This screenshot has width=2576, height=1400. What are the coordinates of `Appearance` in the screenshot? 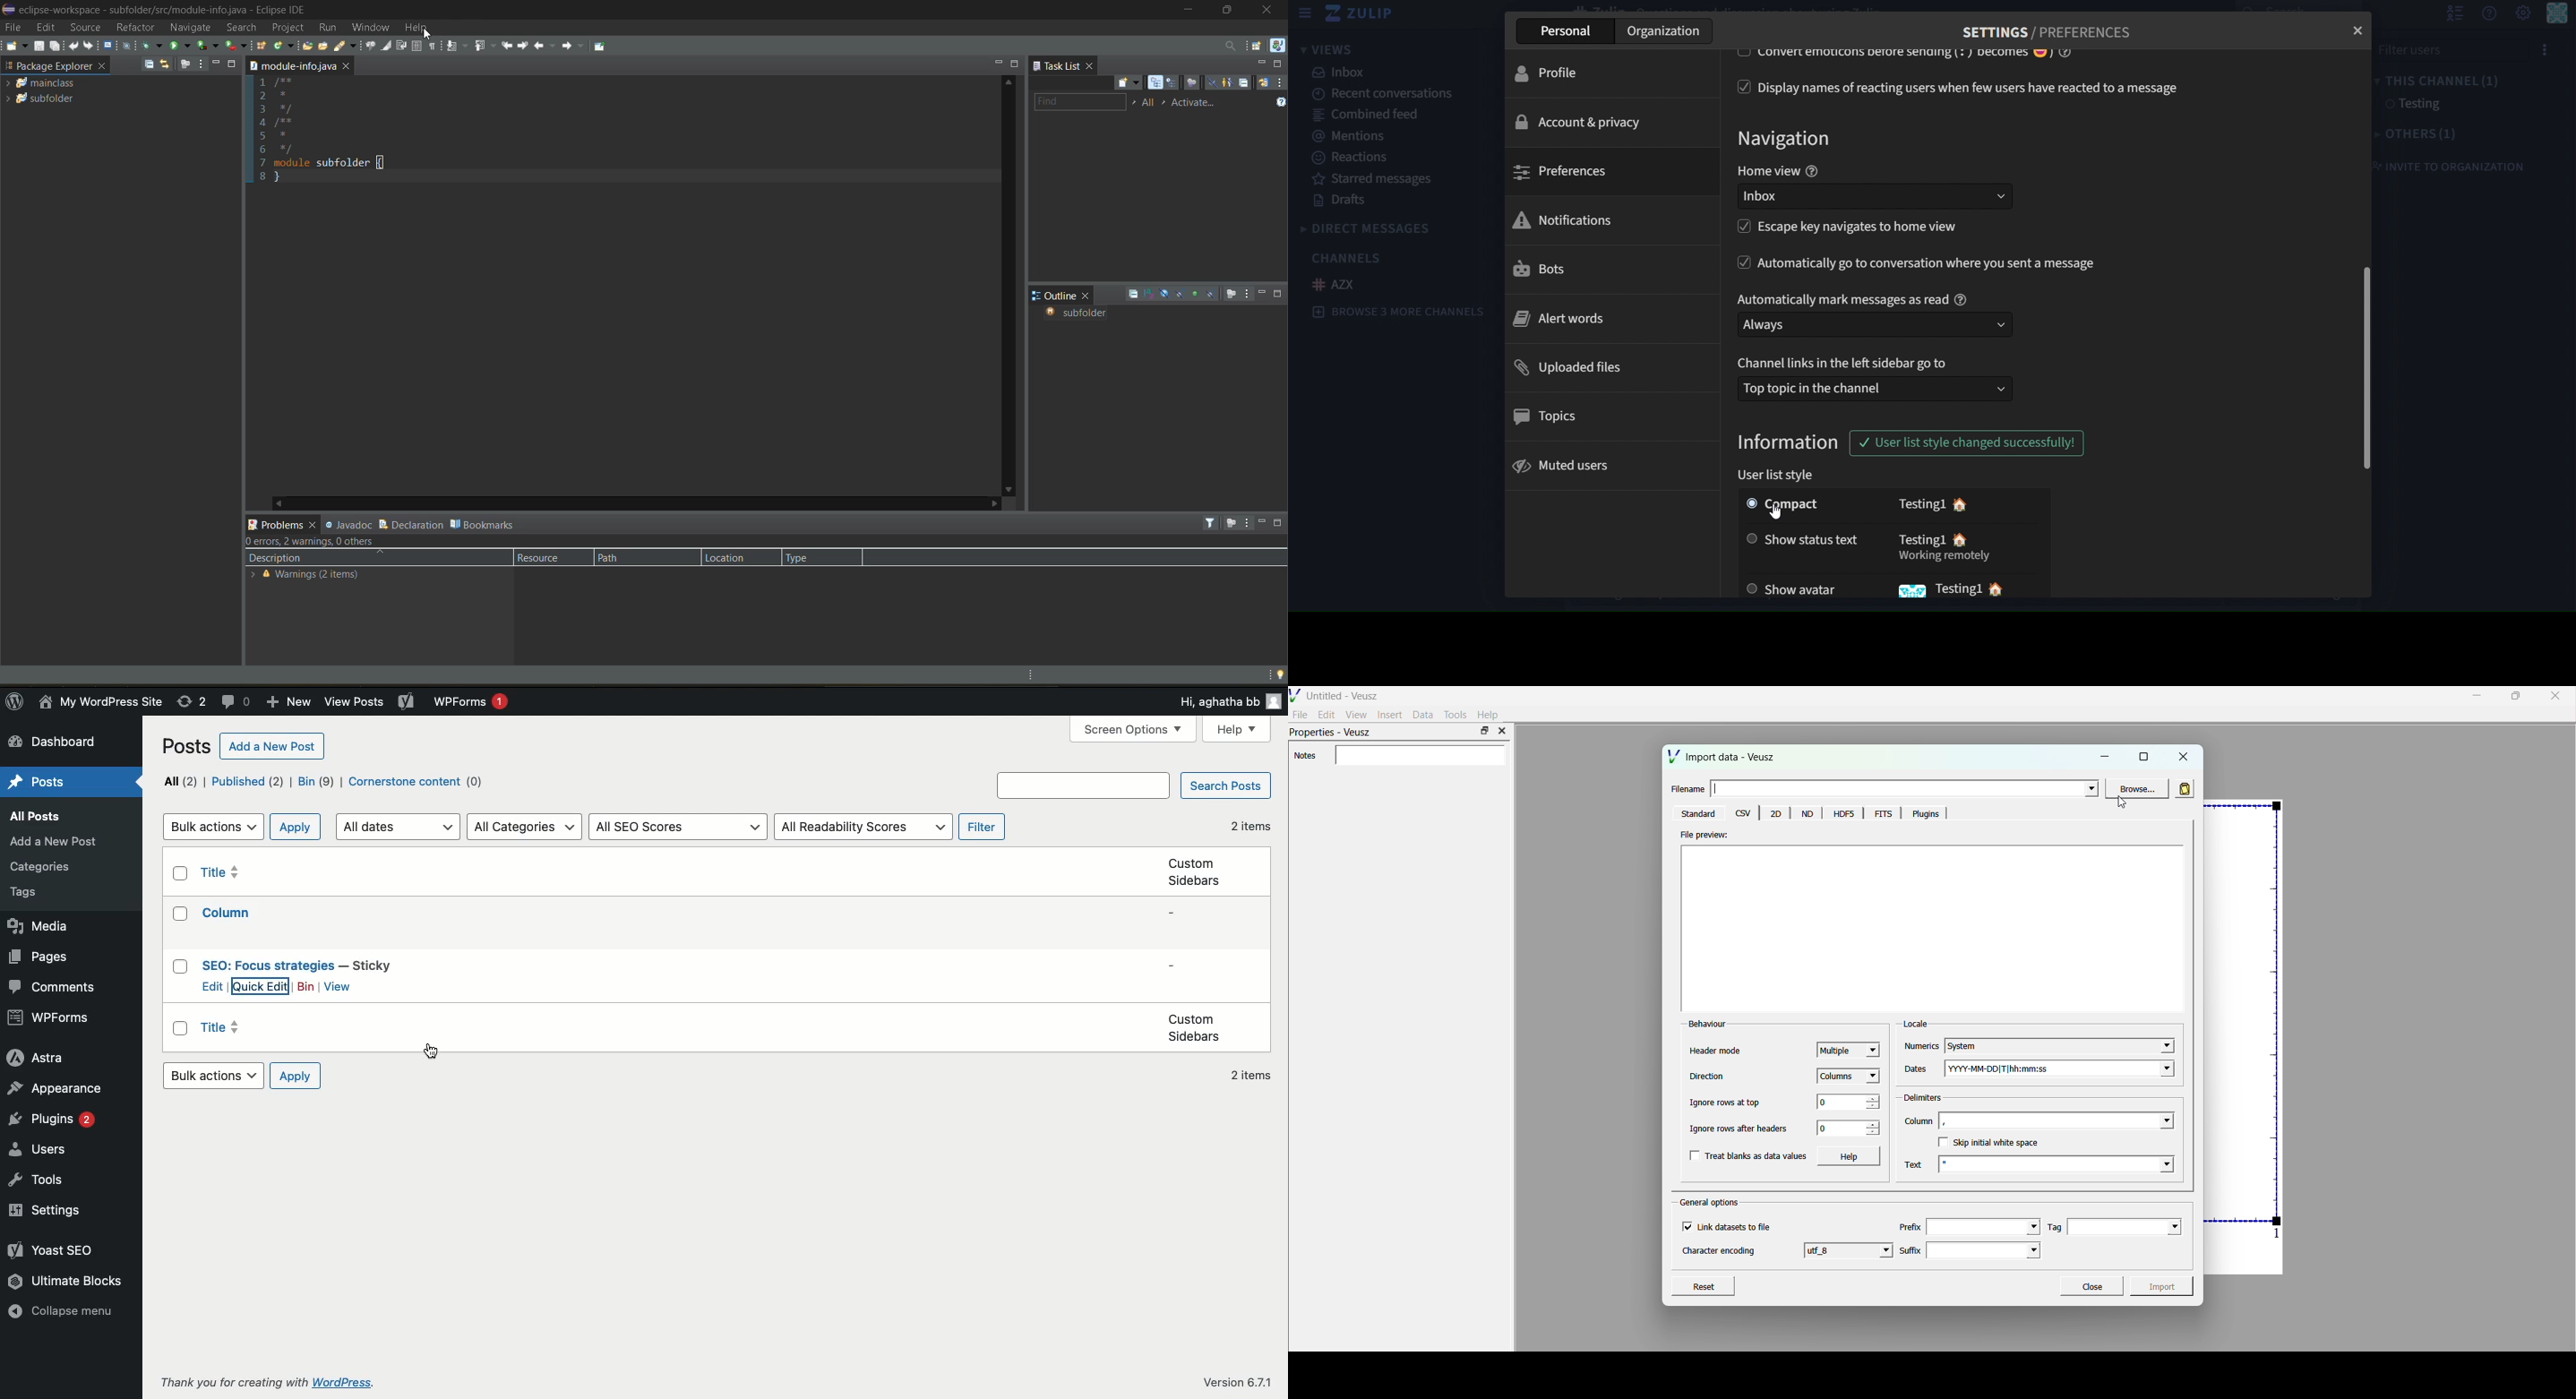 It's located at (55, 1089).